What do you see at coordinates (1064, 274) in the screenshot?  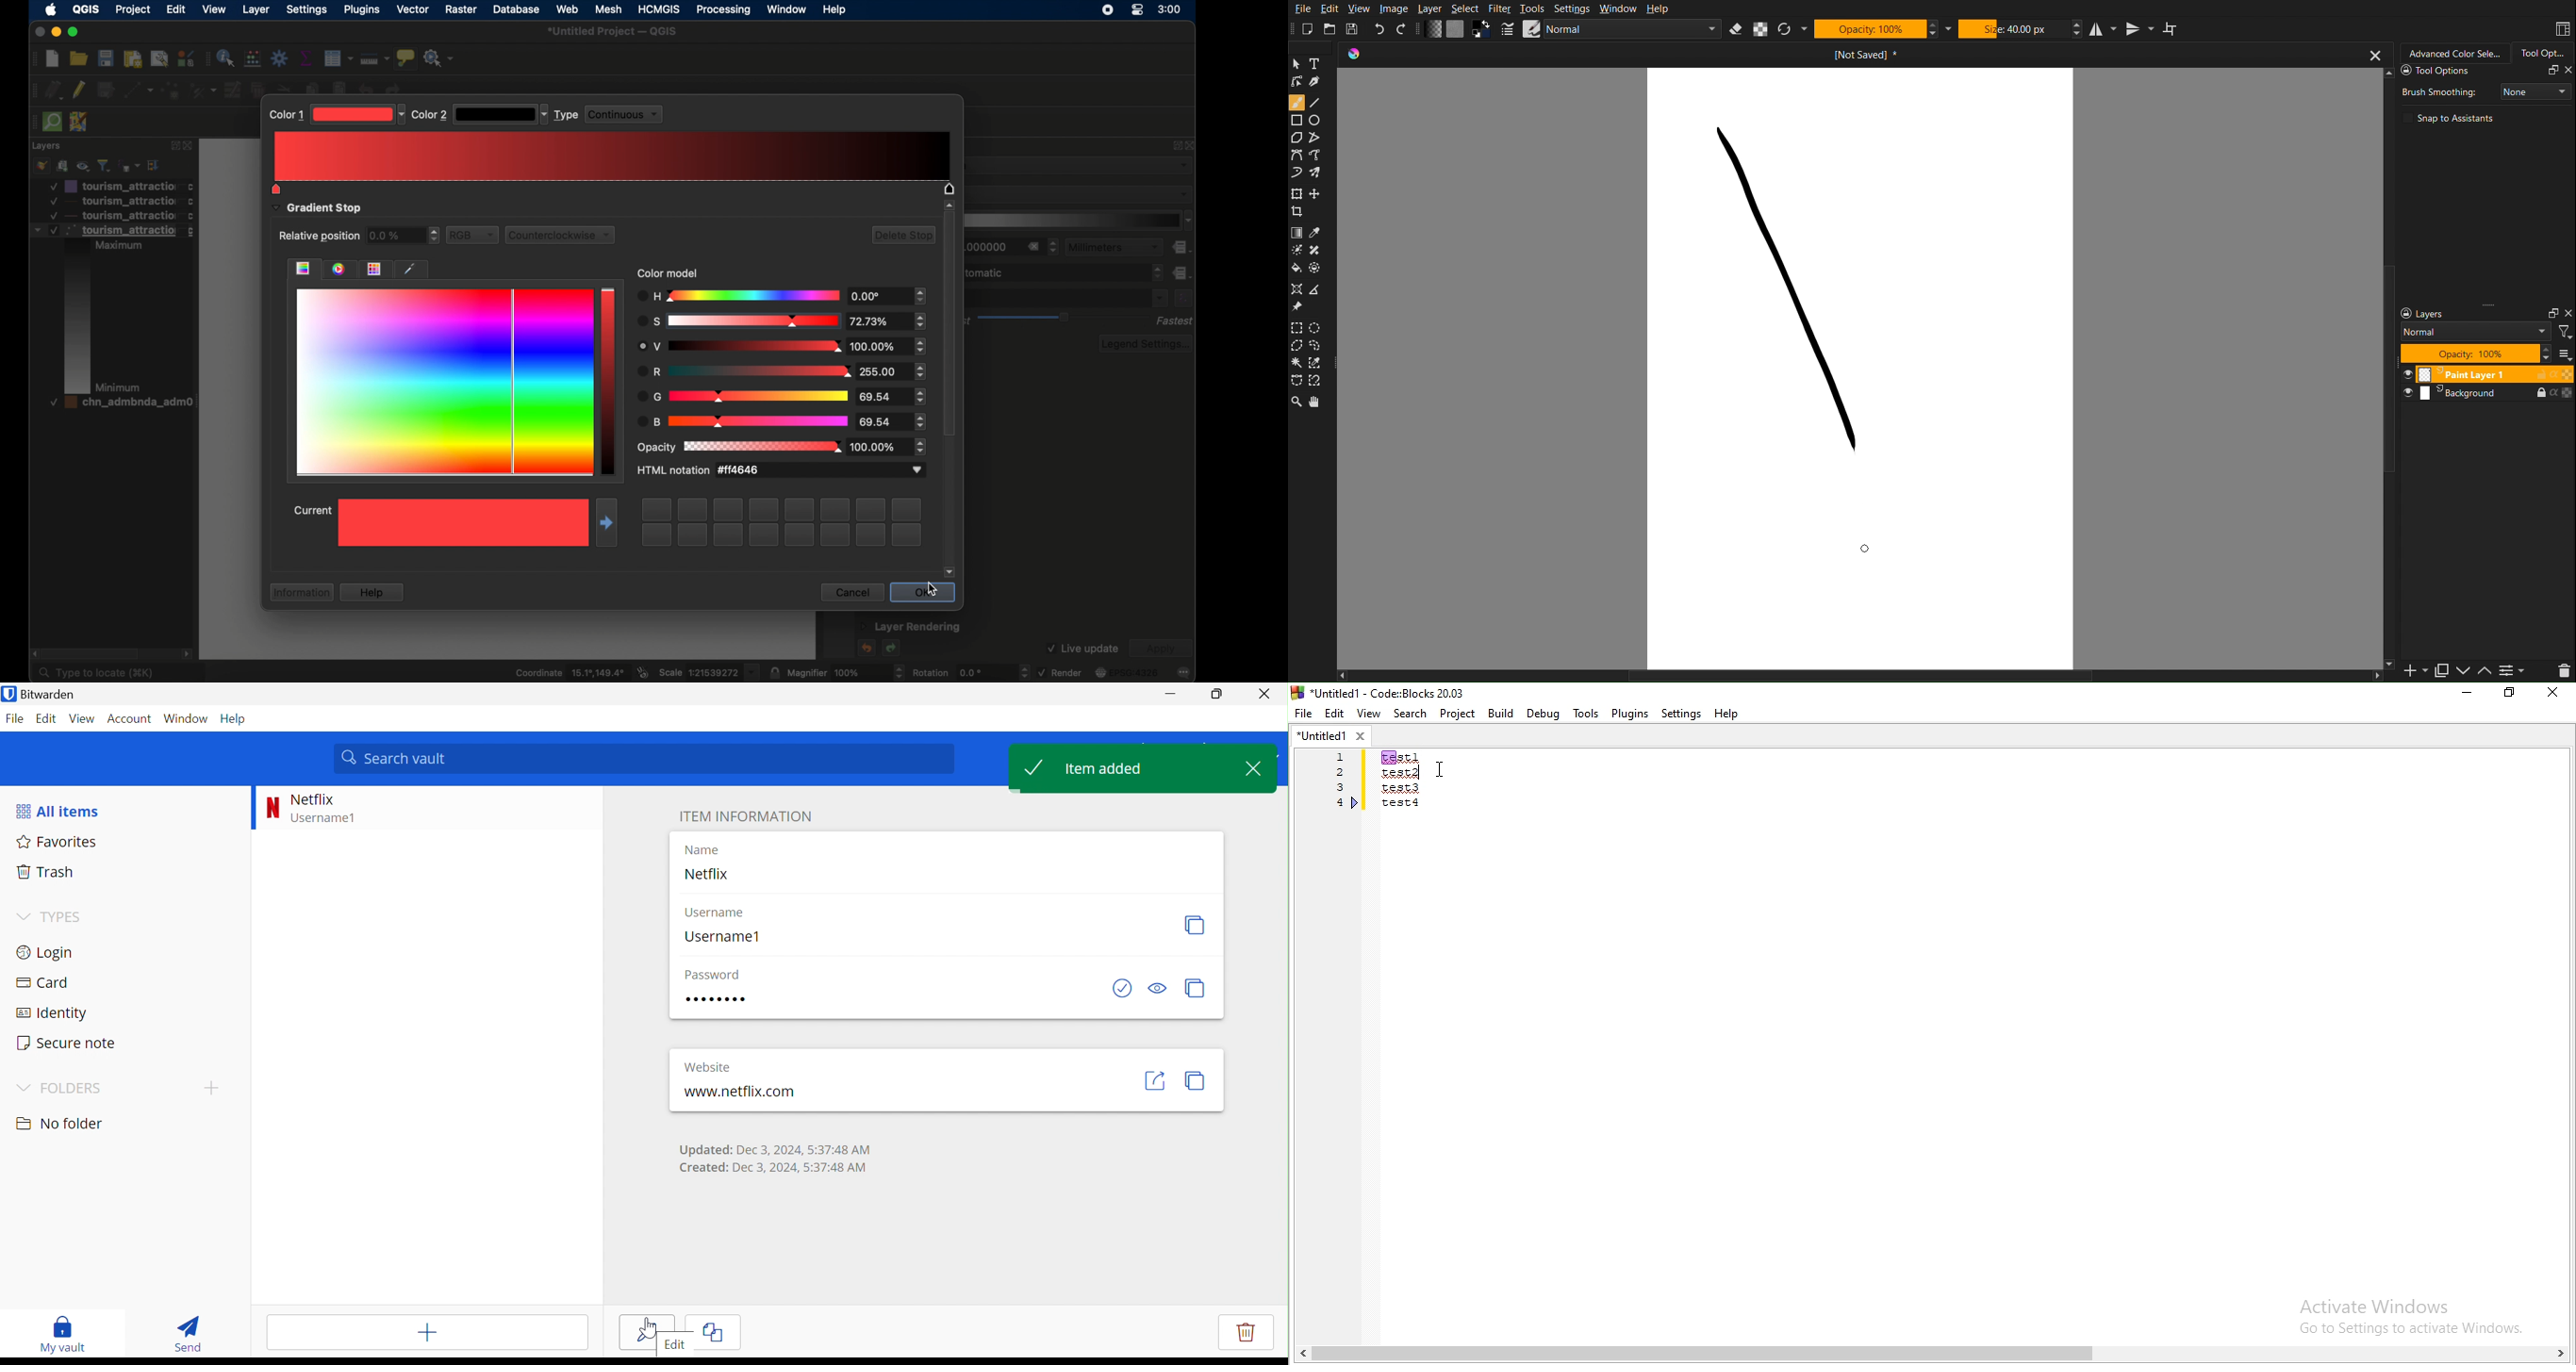 I see `maximum value dropdown` at bounding box center [1064, 274].